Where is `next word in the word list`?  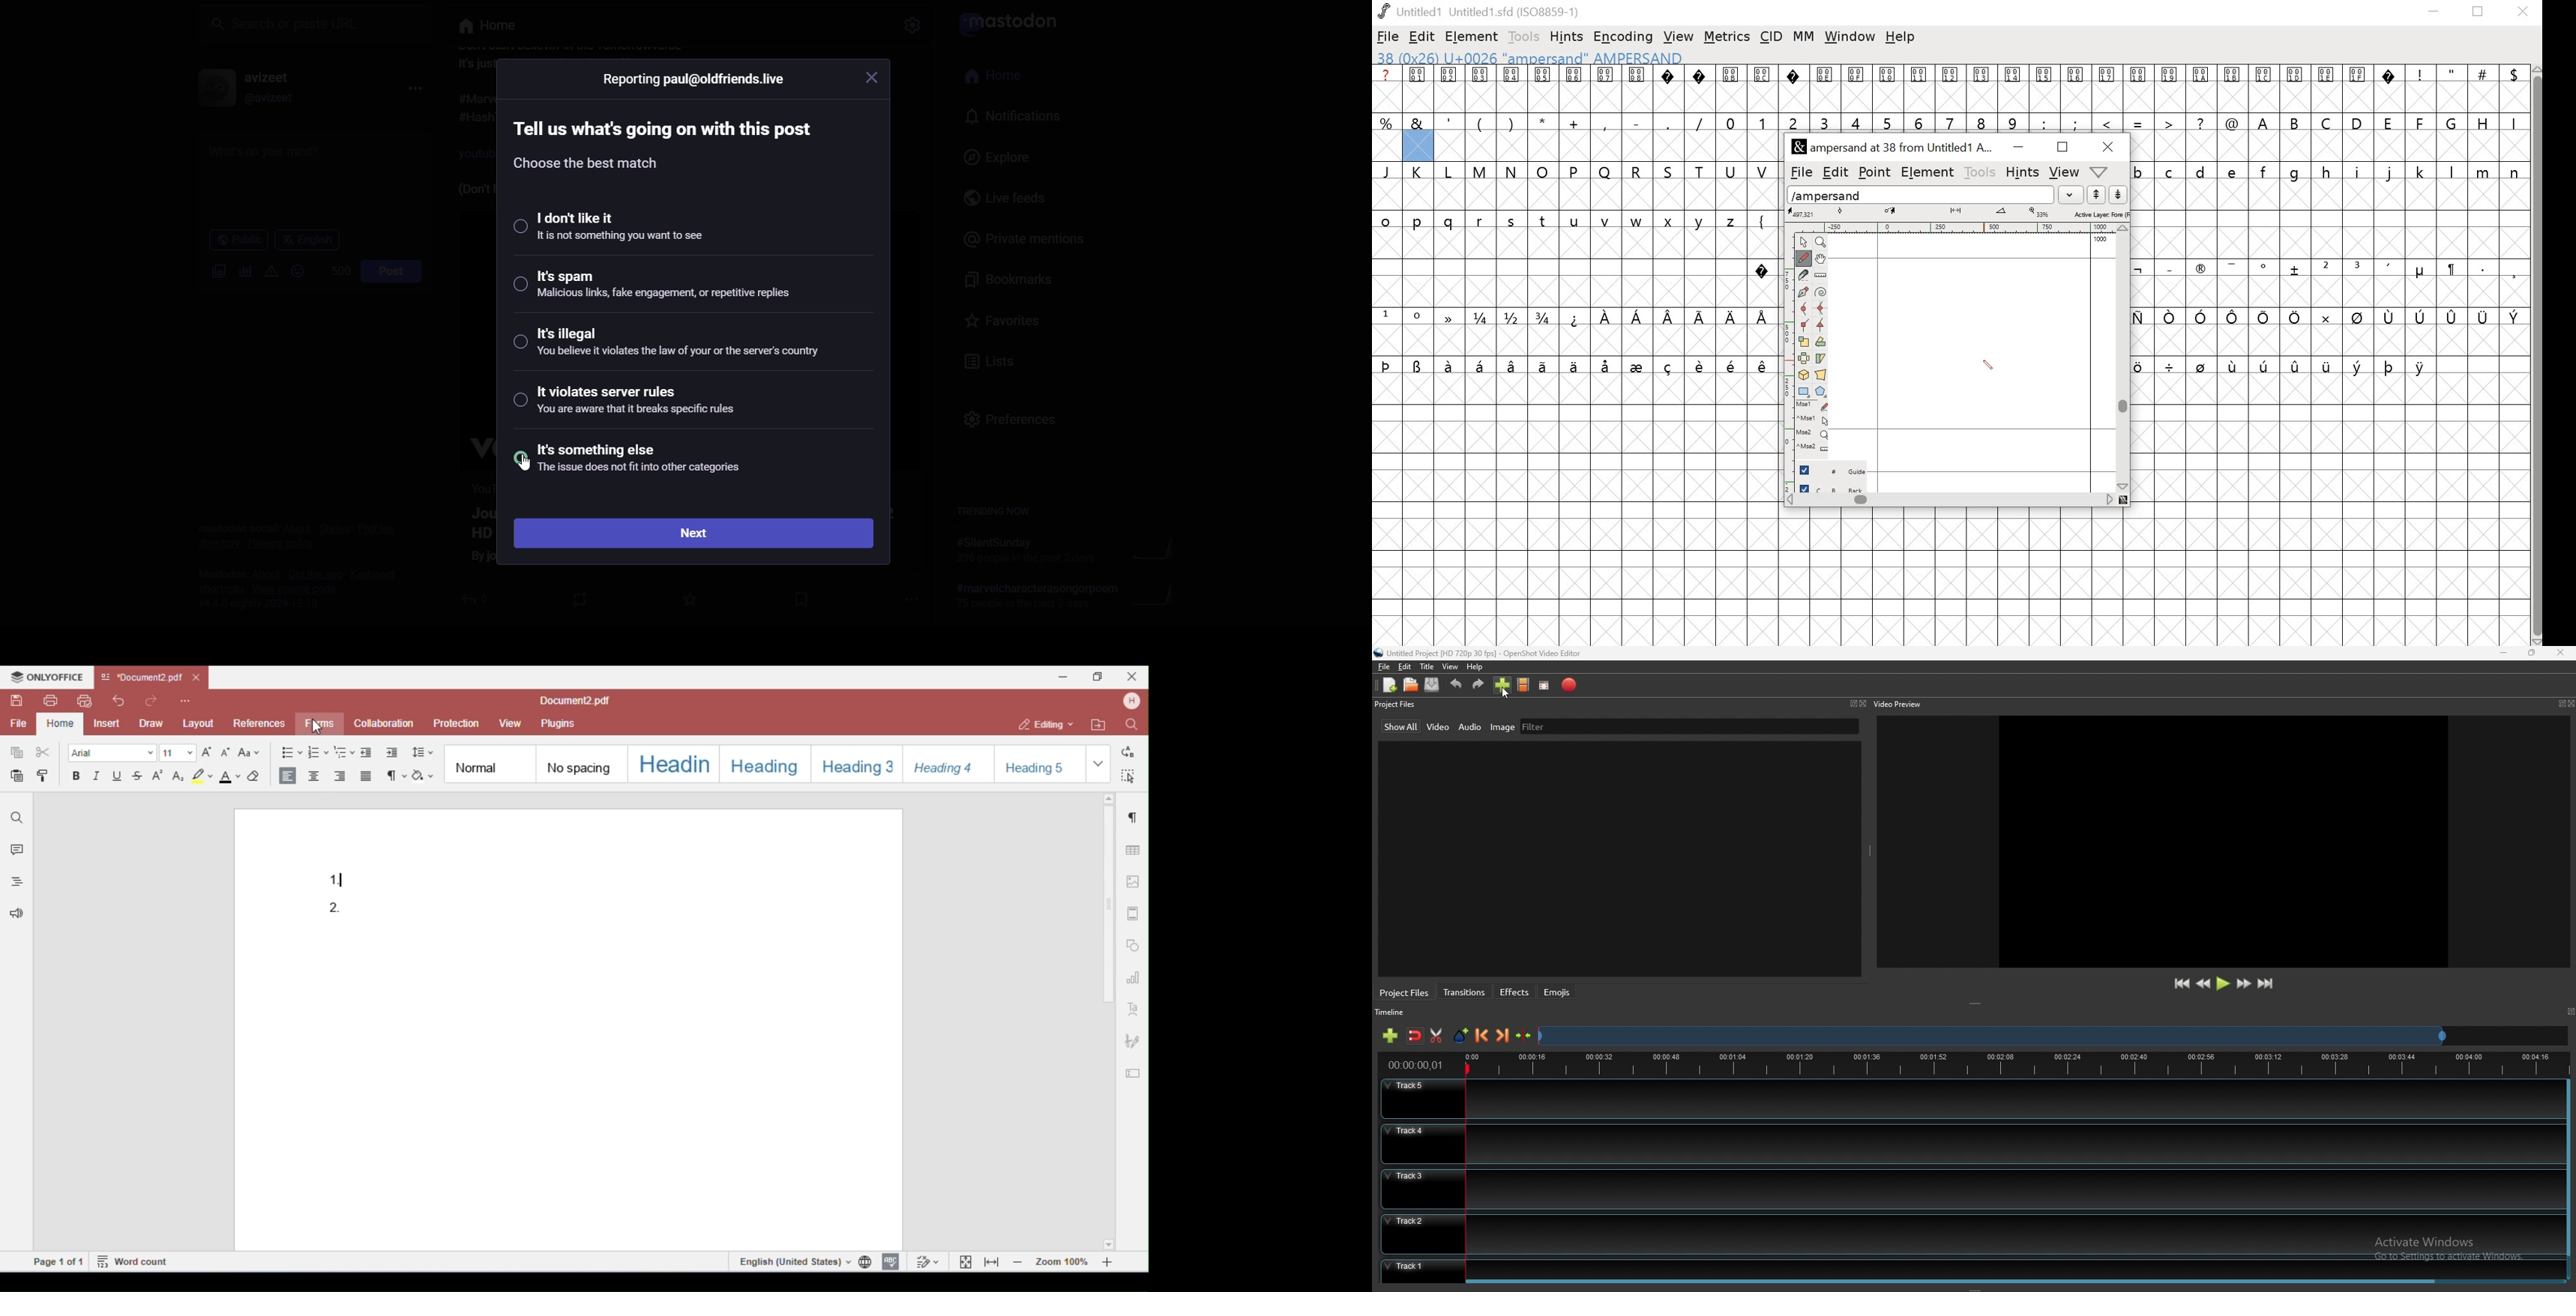
next word in the word list is located at coordinates (2119, 195).